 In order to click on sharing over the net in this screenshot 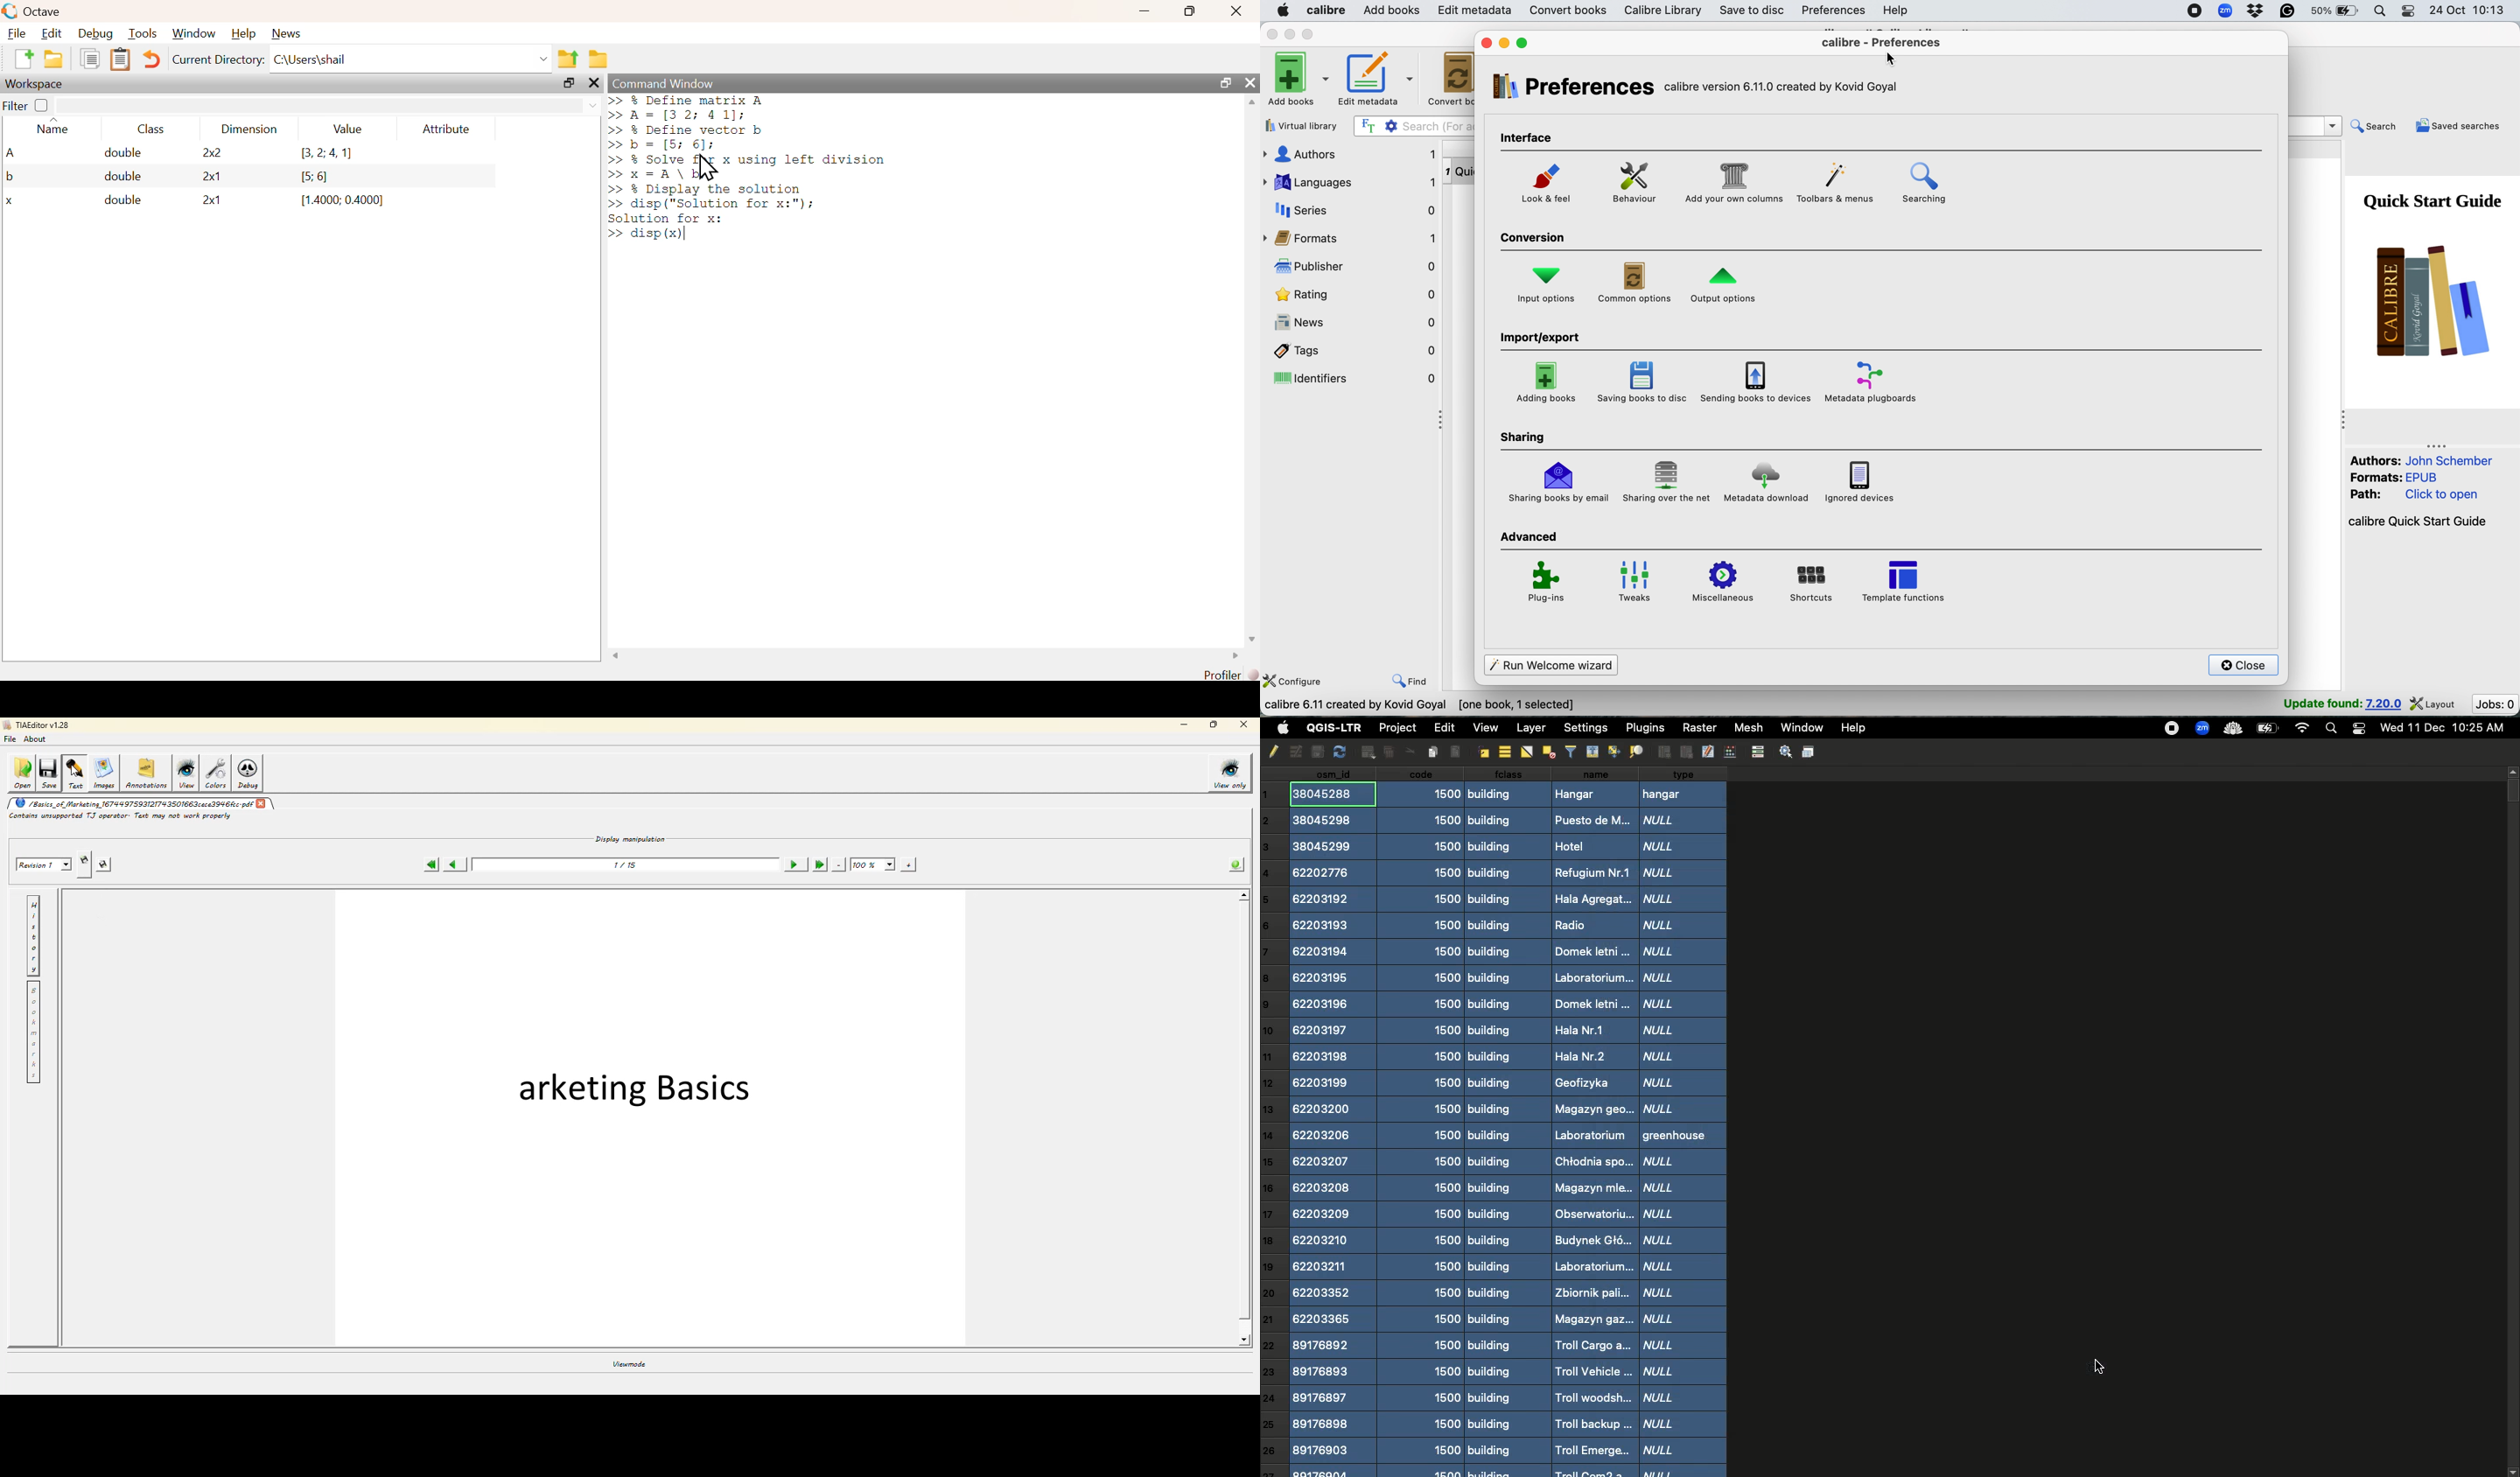, I will do `click(1667, 483)`.